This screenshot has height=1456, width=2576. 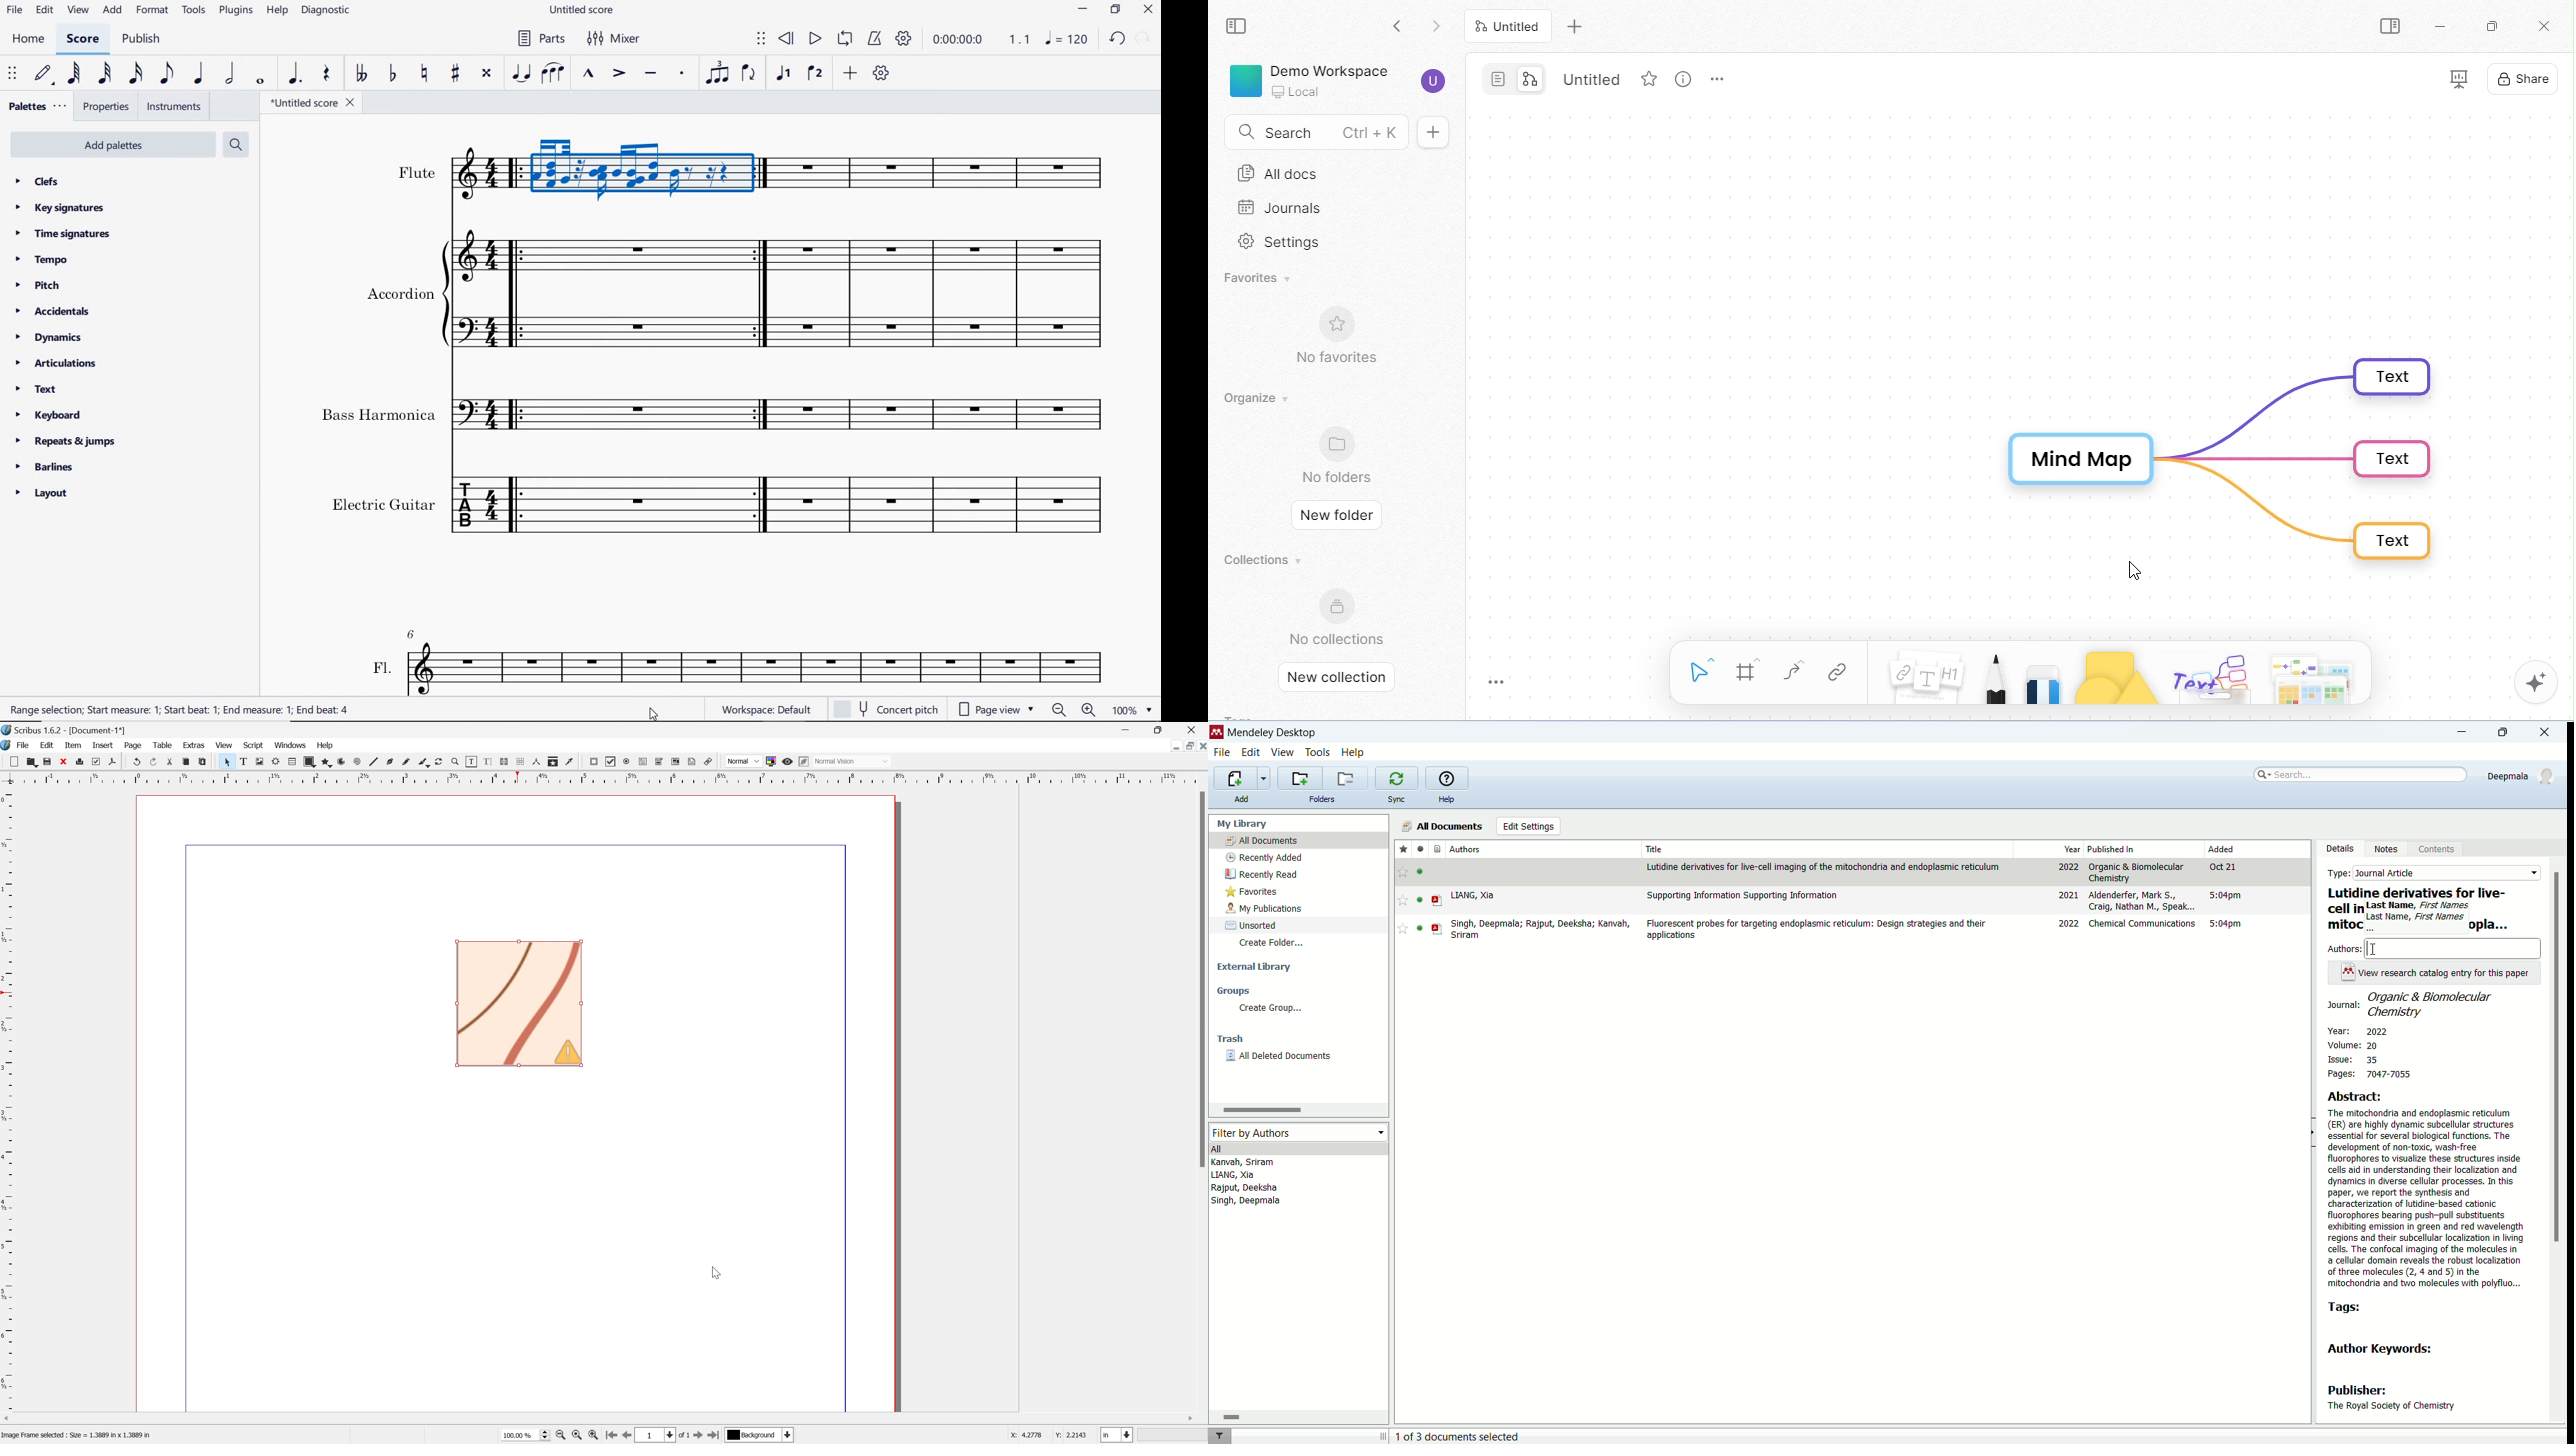 What do you see at coordinates (1397, 25) in the screenshot?
I see `go back` at bounding box center [1397, 25].